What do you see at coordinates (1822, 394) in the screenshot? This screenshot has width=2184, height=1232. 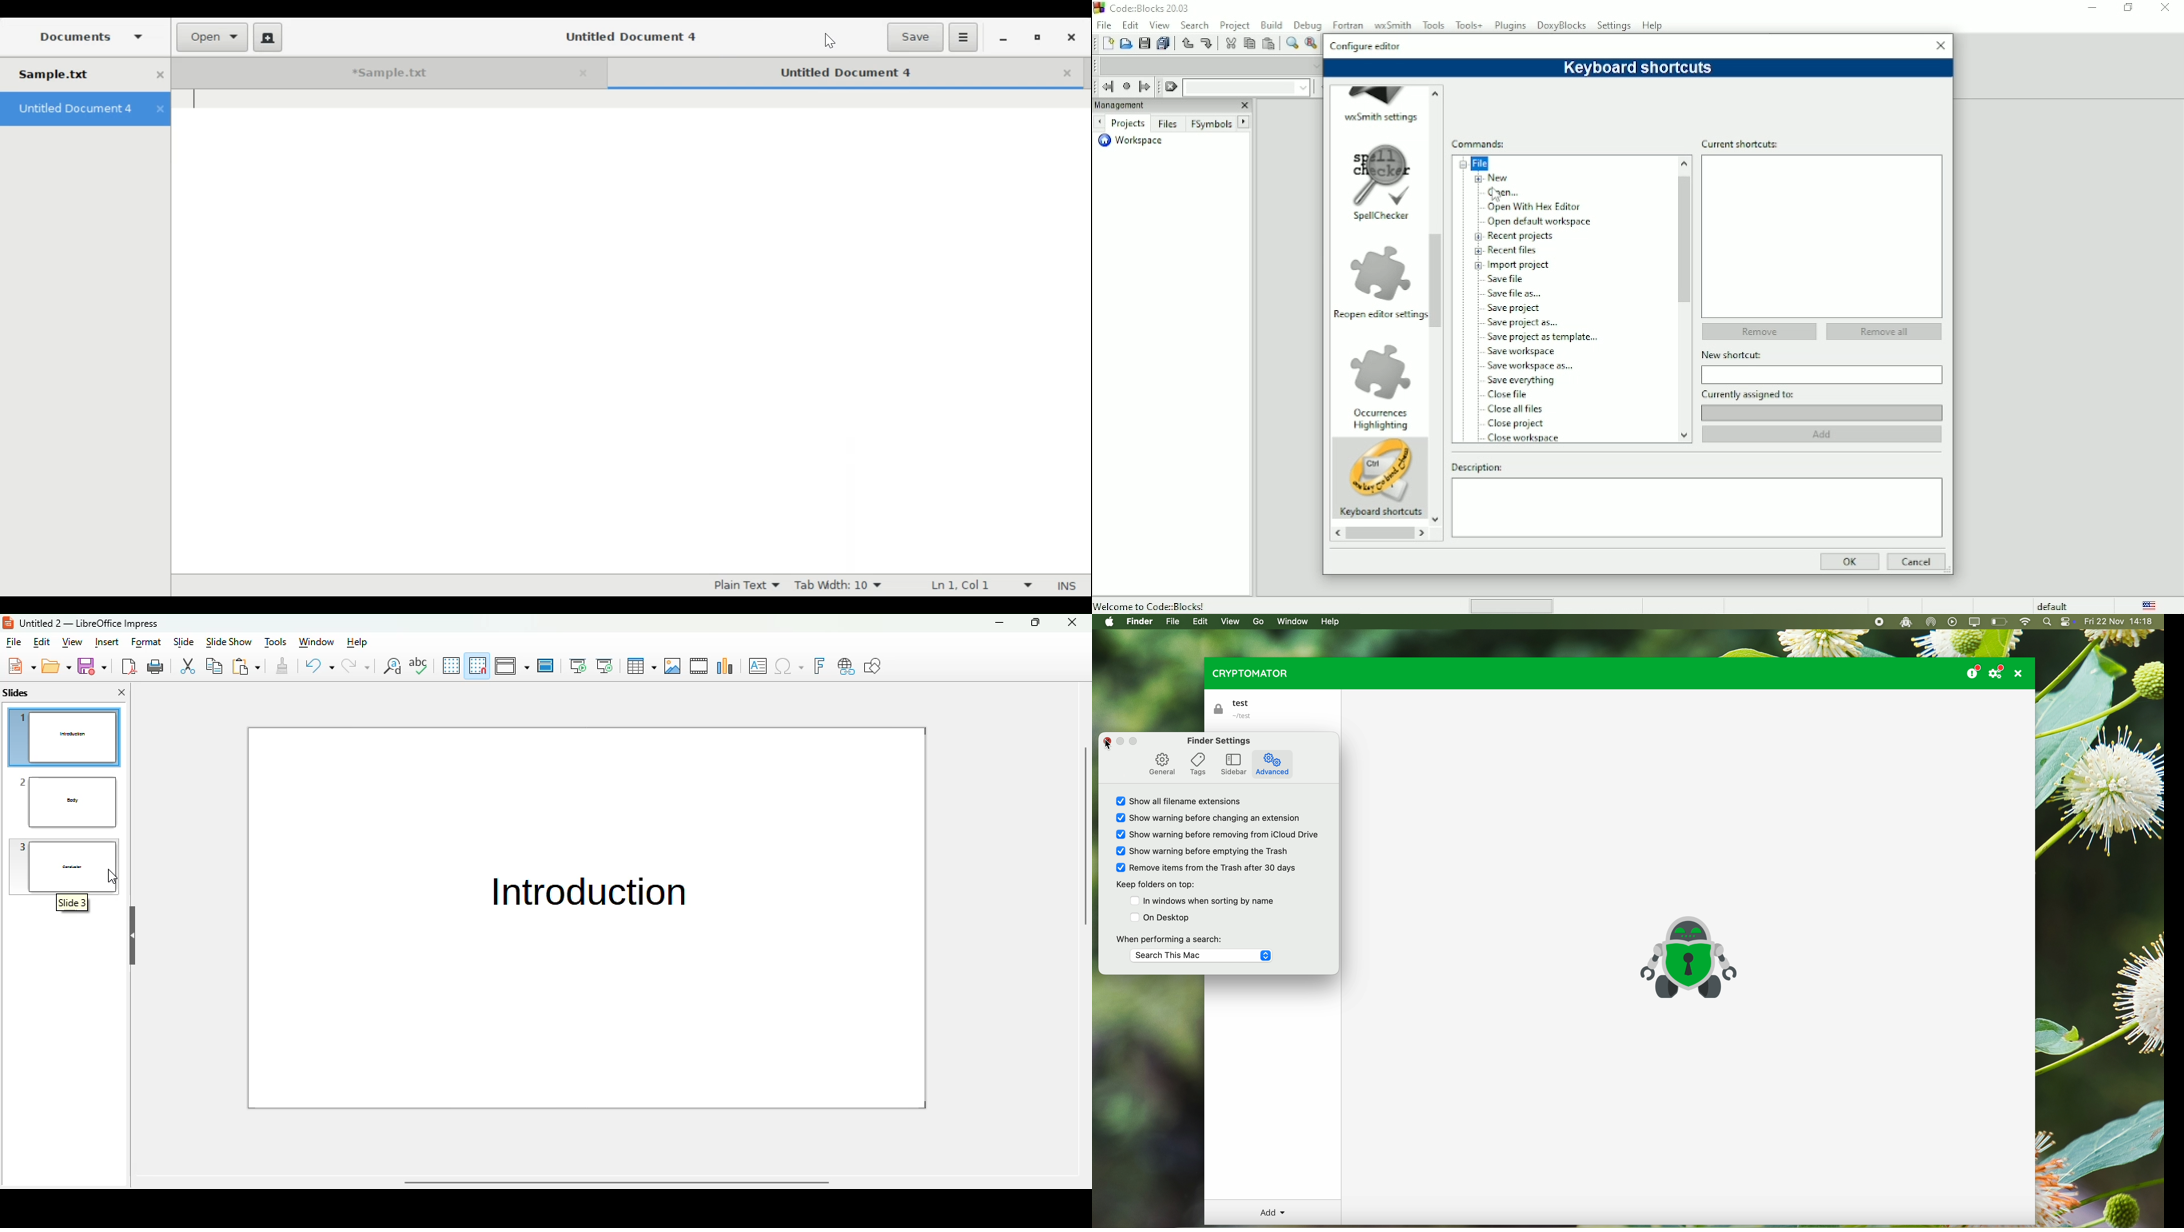 I see `Currently assigned to` at bounding box center [1822, 394].